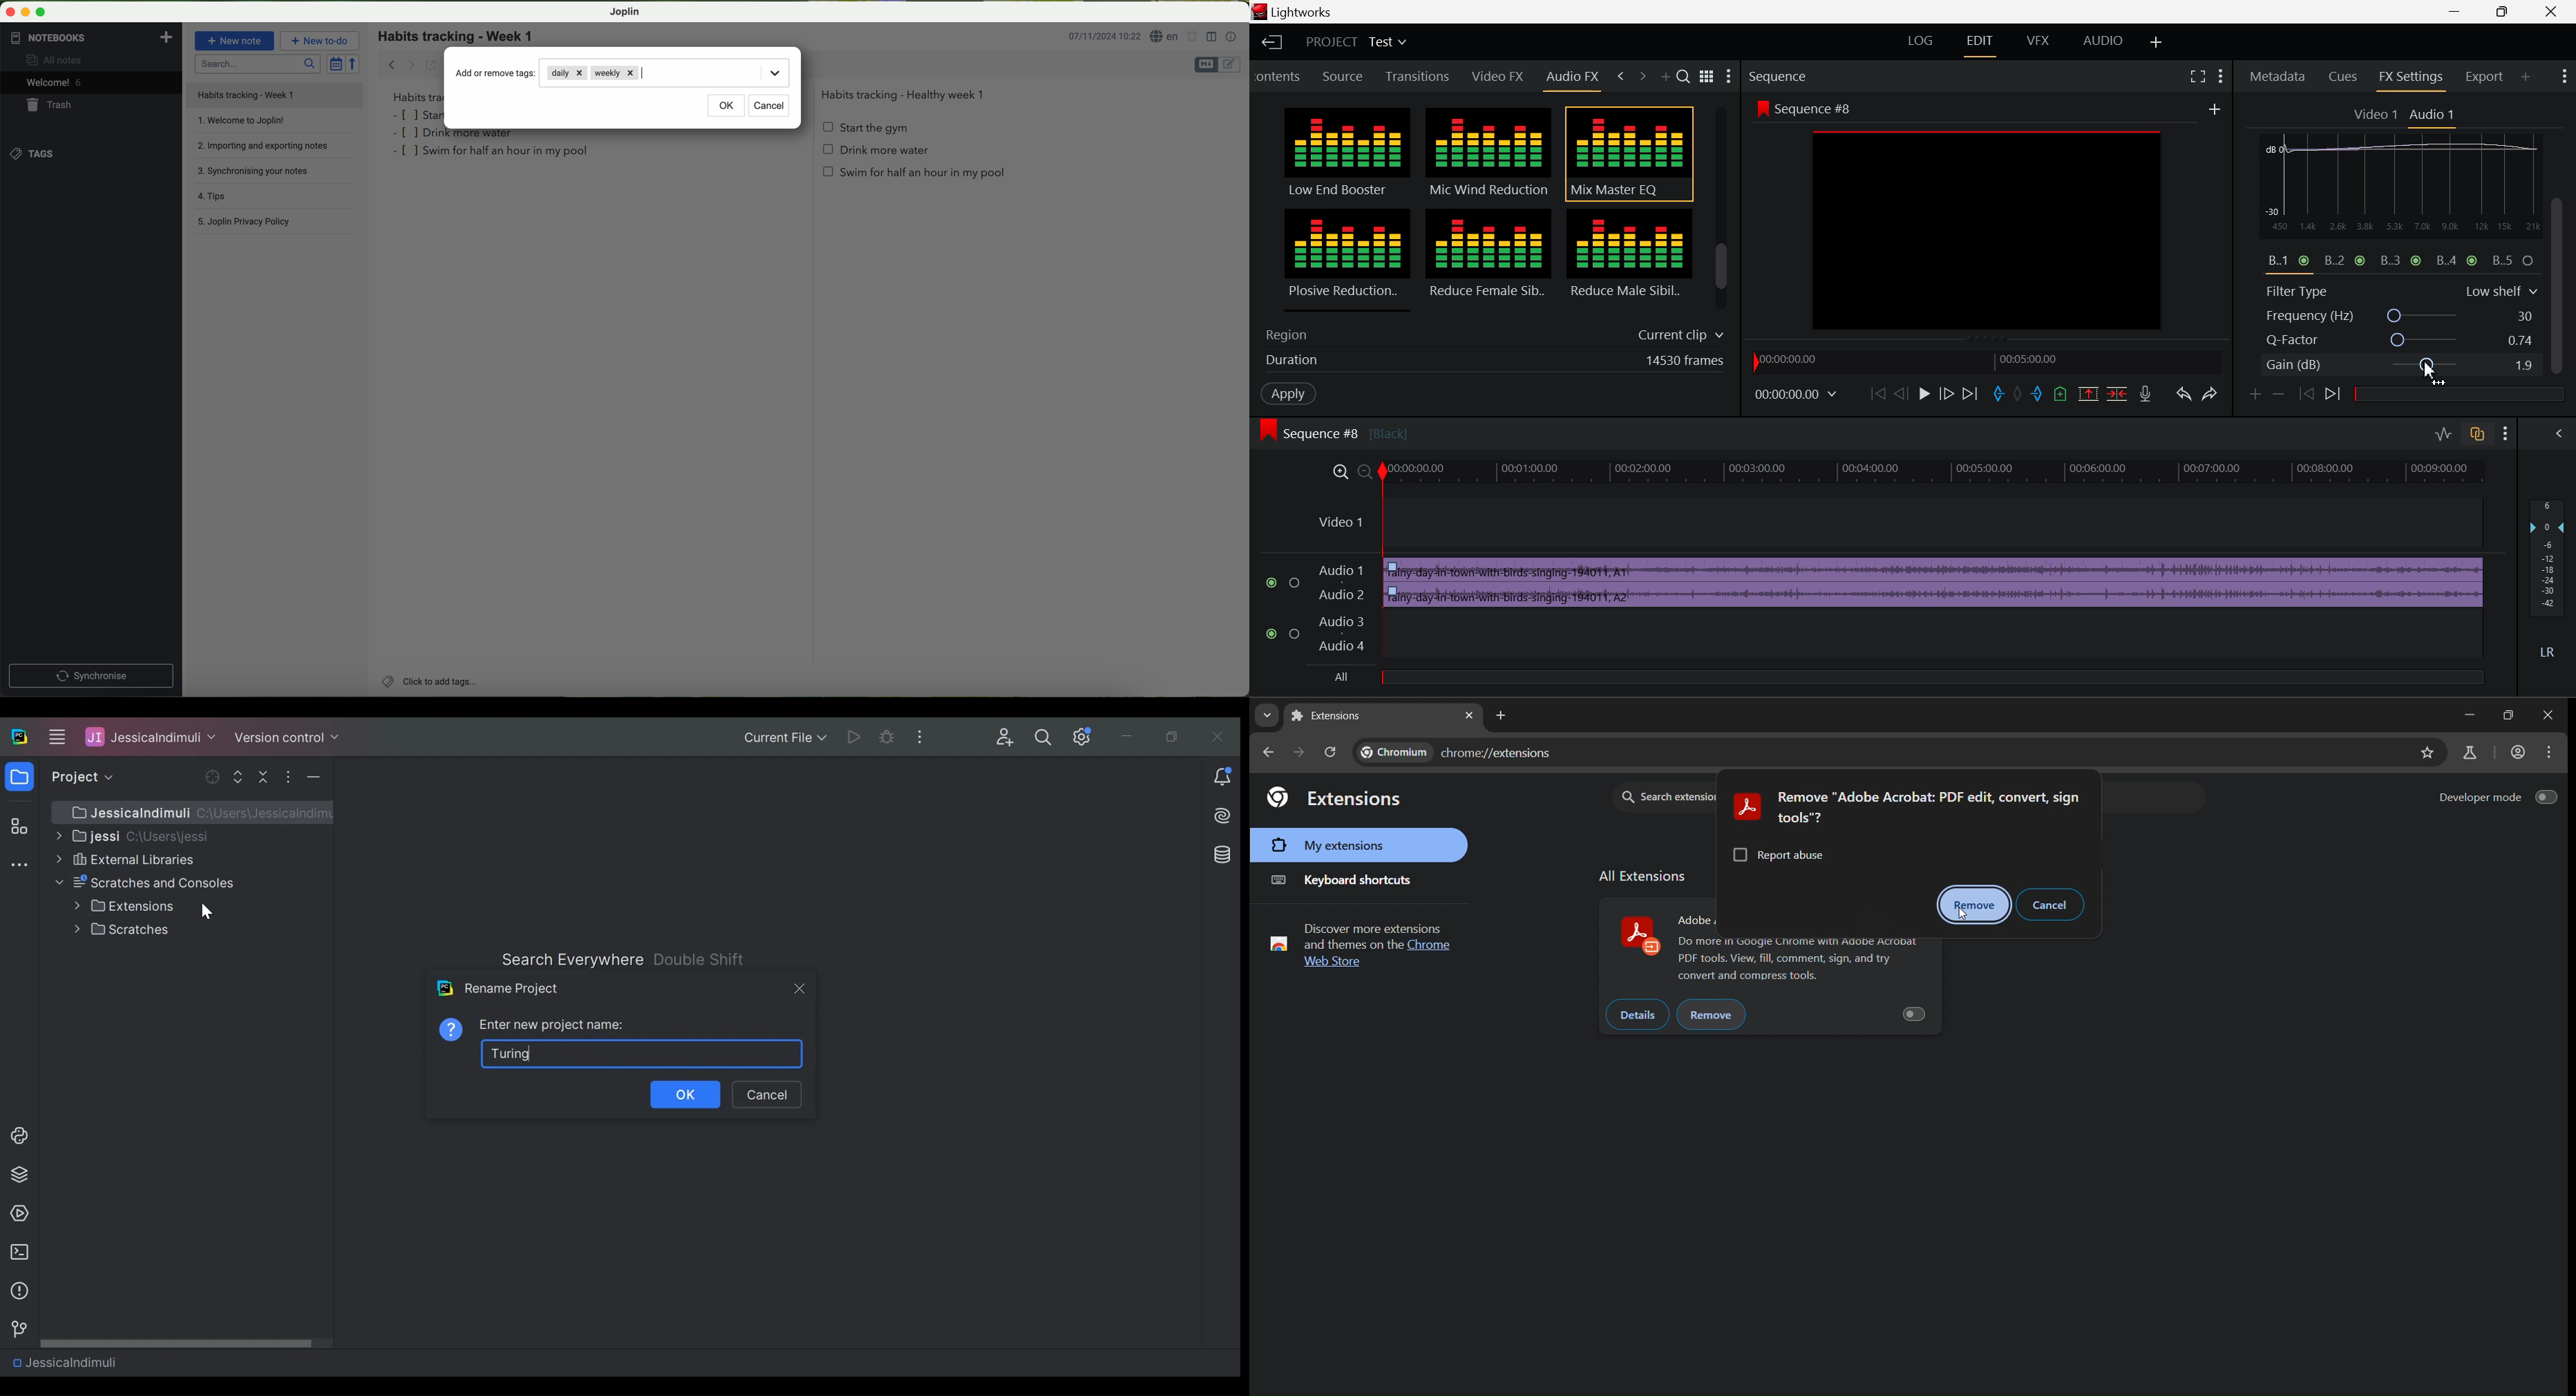 The image size is (2576, 1400). I want to click on all notes, so click(57, 59).